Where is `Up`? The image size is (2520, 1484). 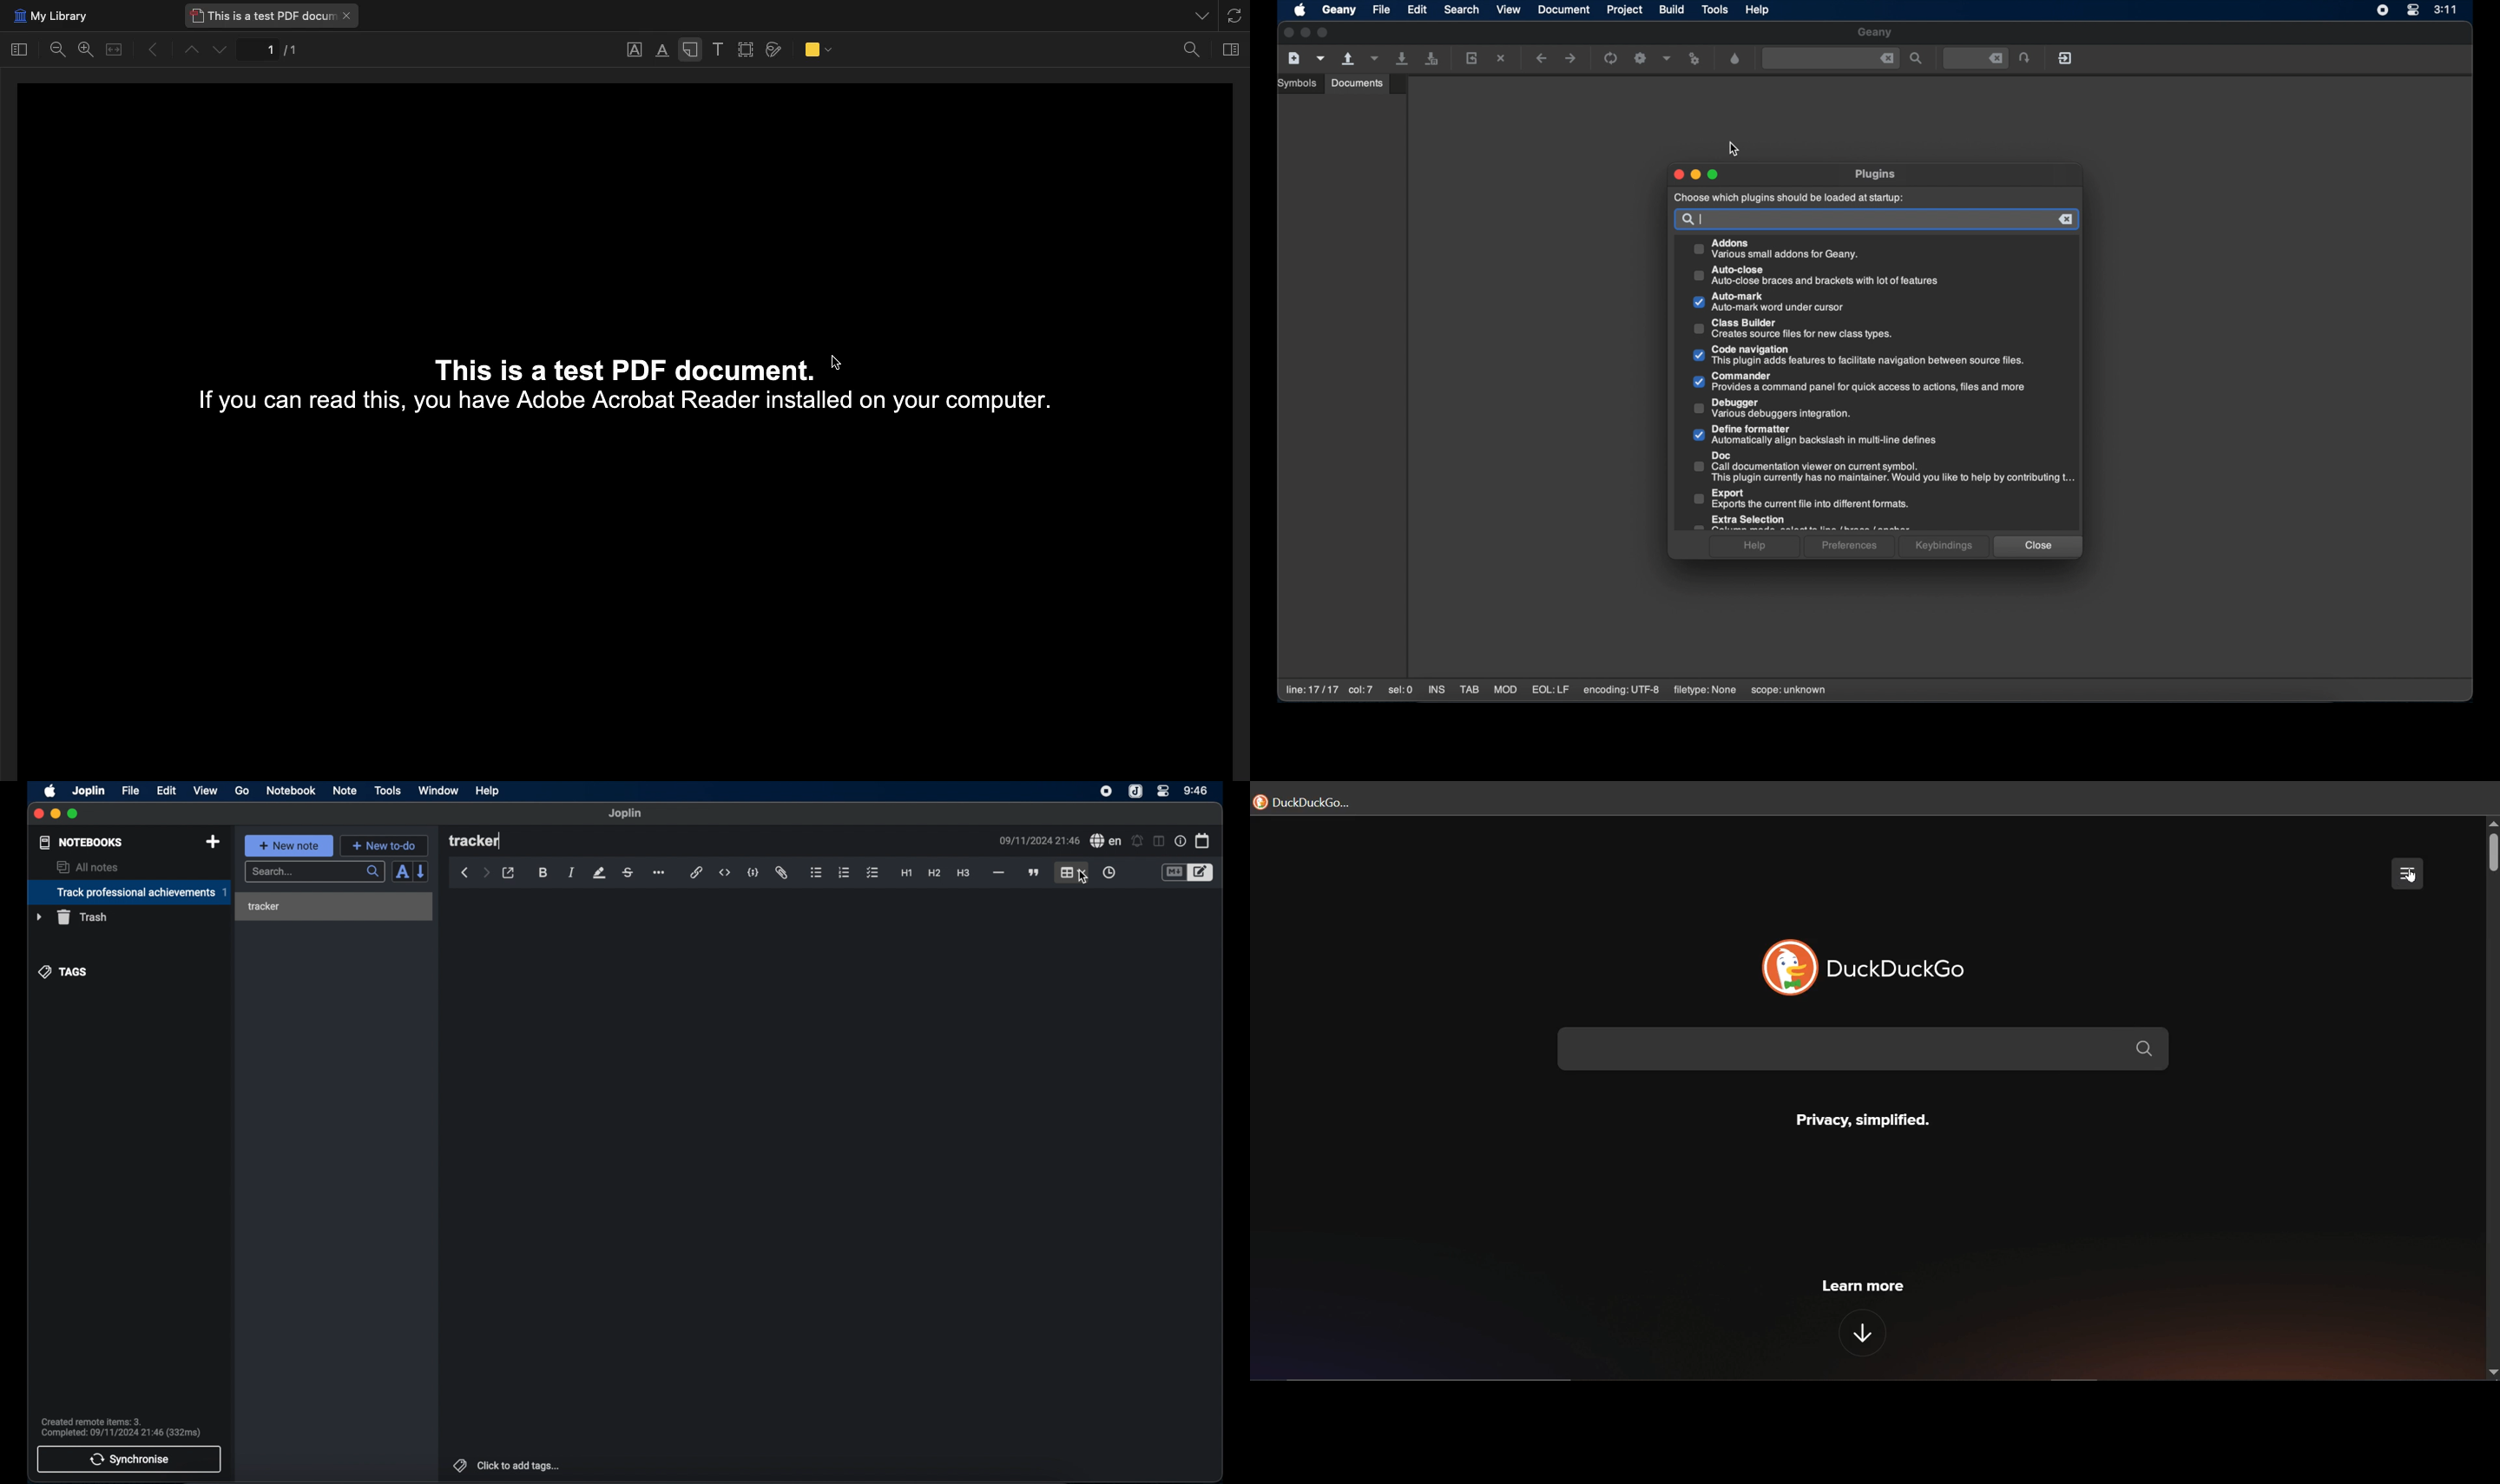 Up is located at coordinates (190, 51).